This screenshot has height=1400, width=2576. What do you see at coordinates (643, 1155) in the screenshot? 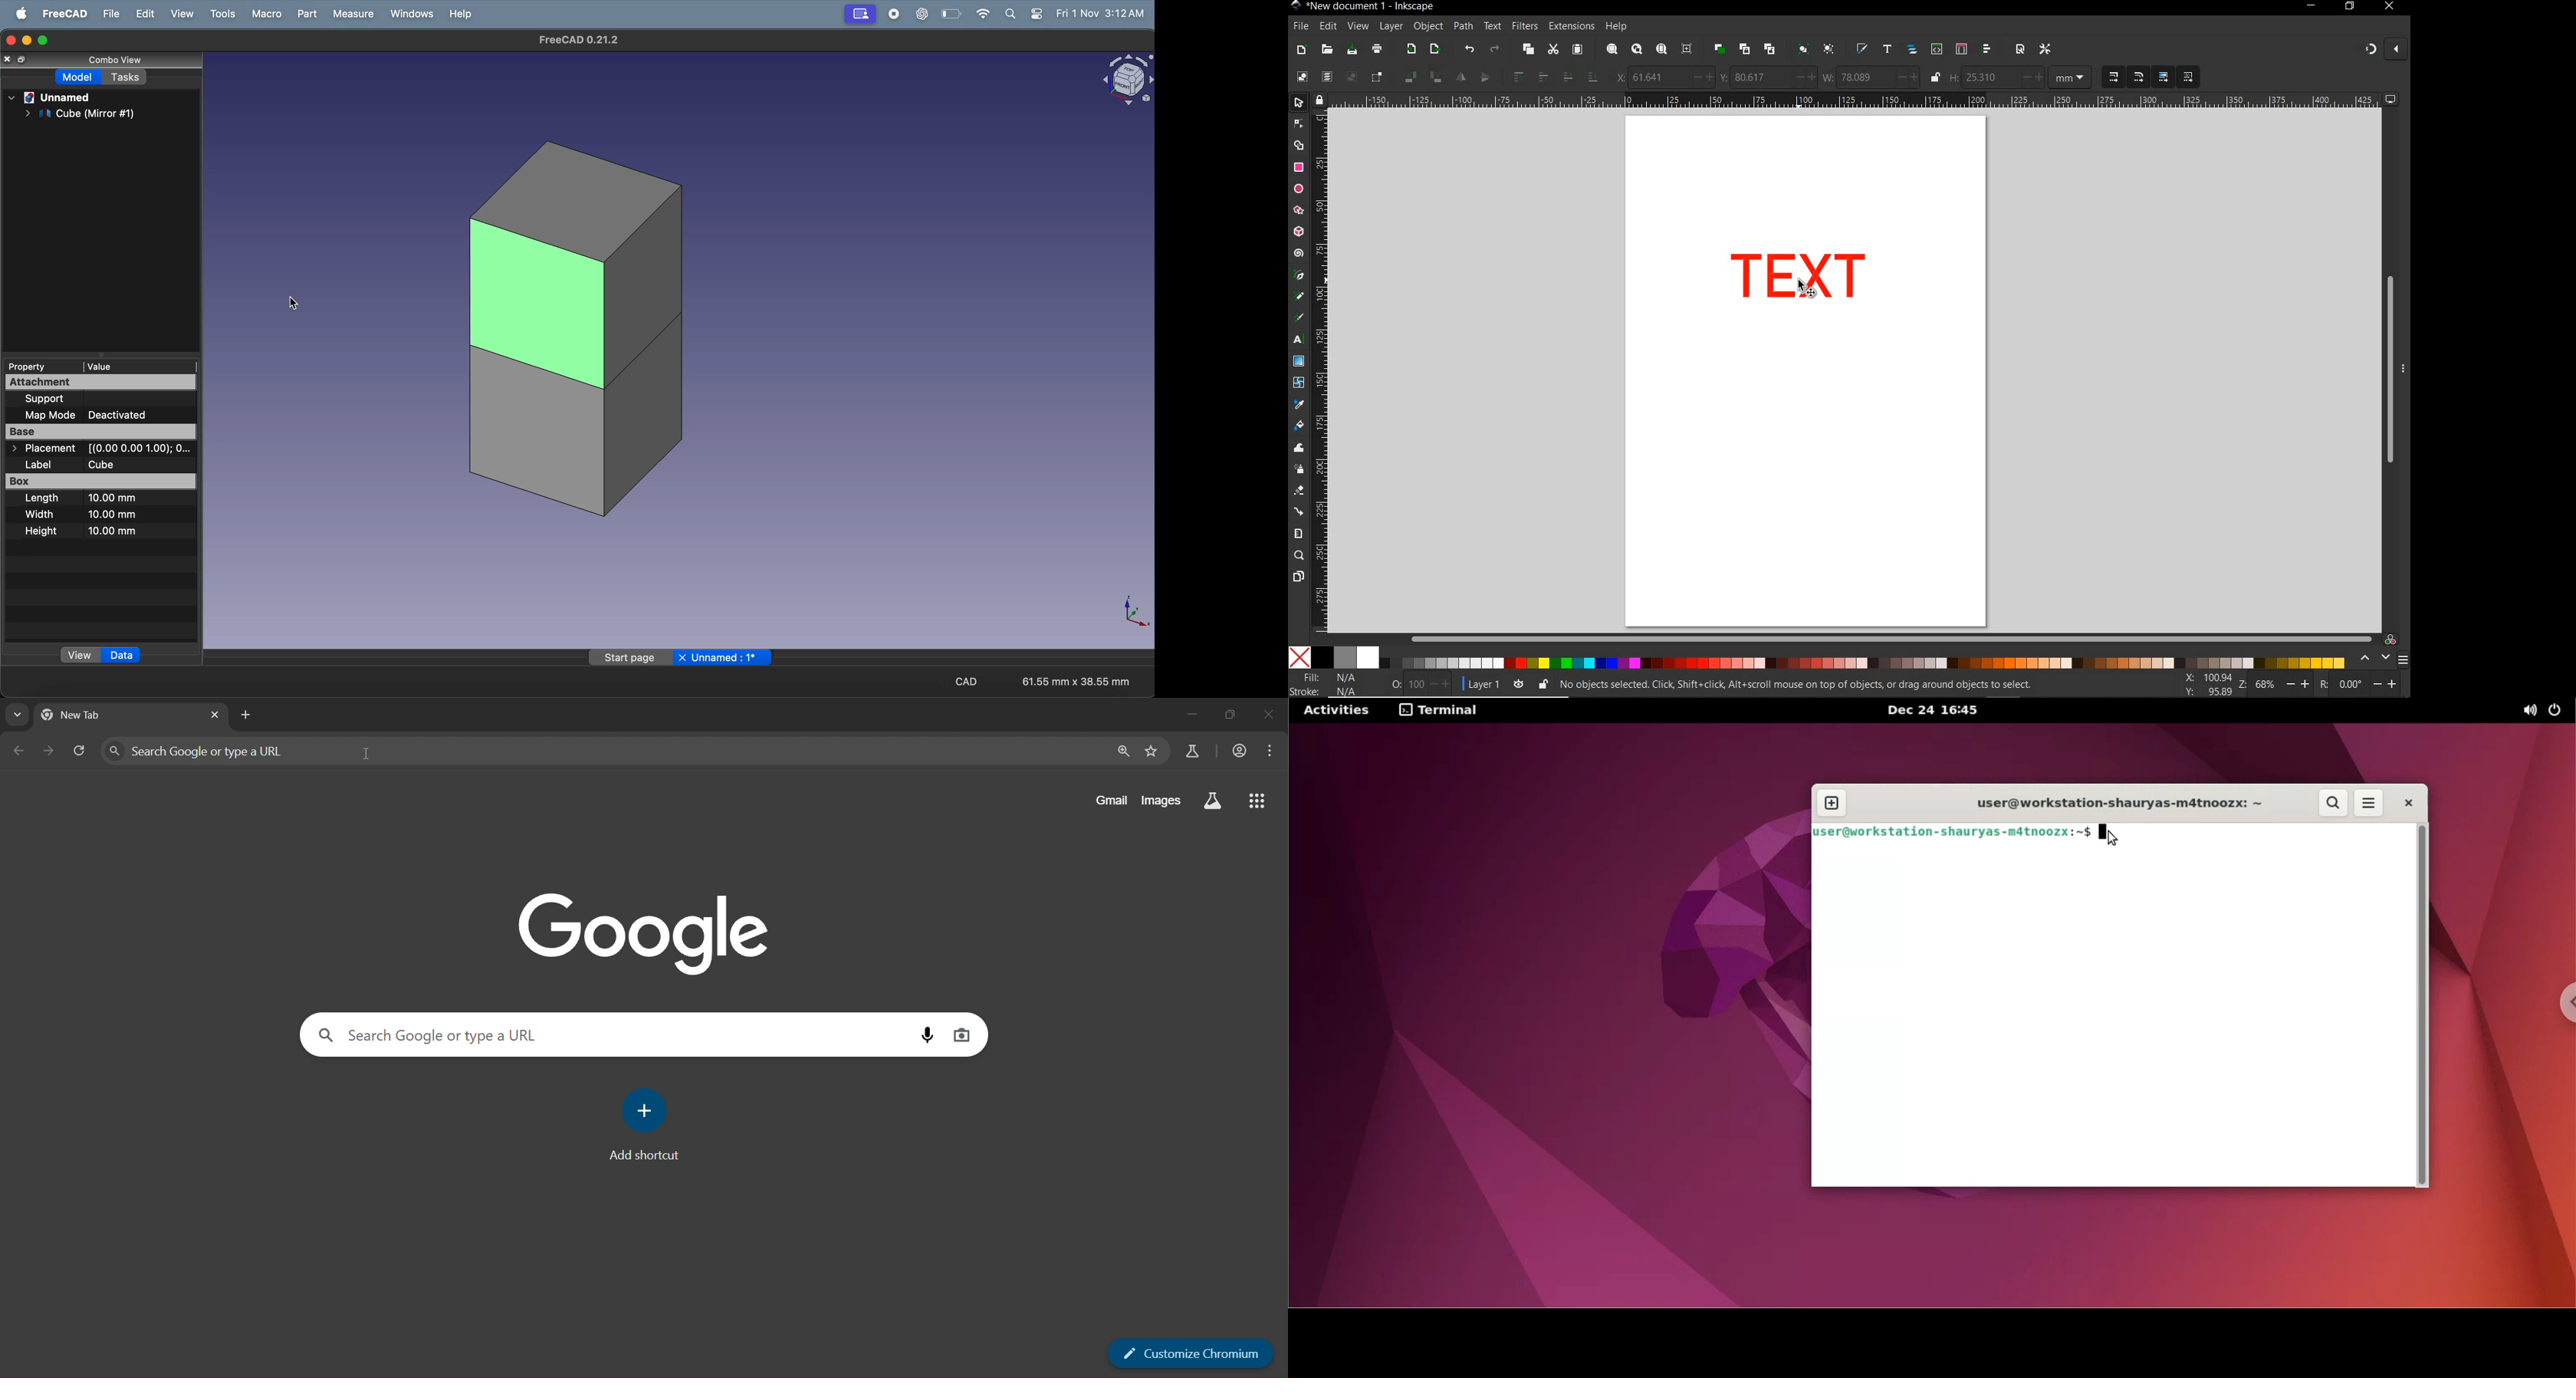
I see `Add shortcut` at bounding box center [643, 1155].